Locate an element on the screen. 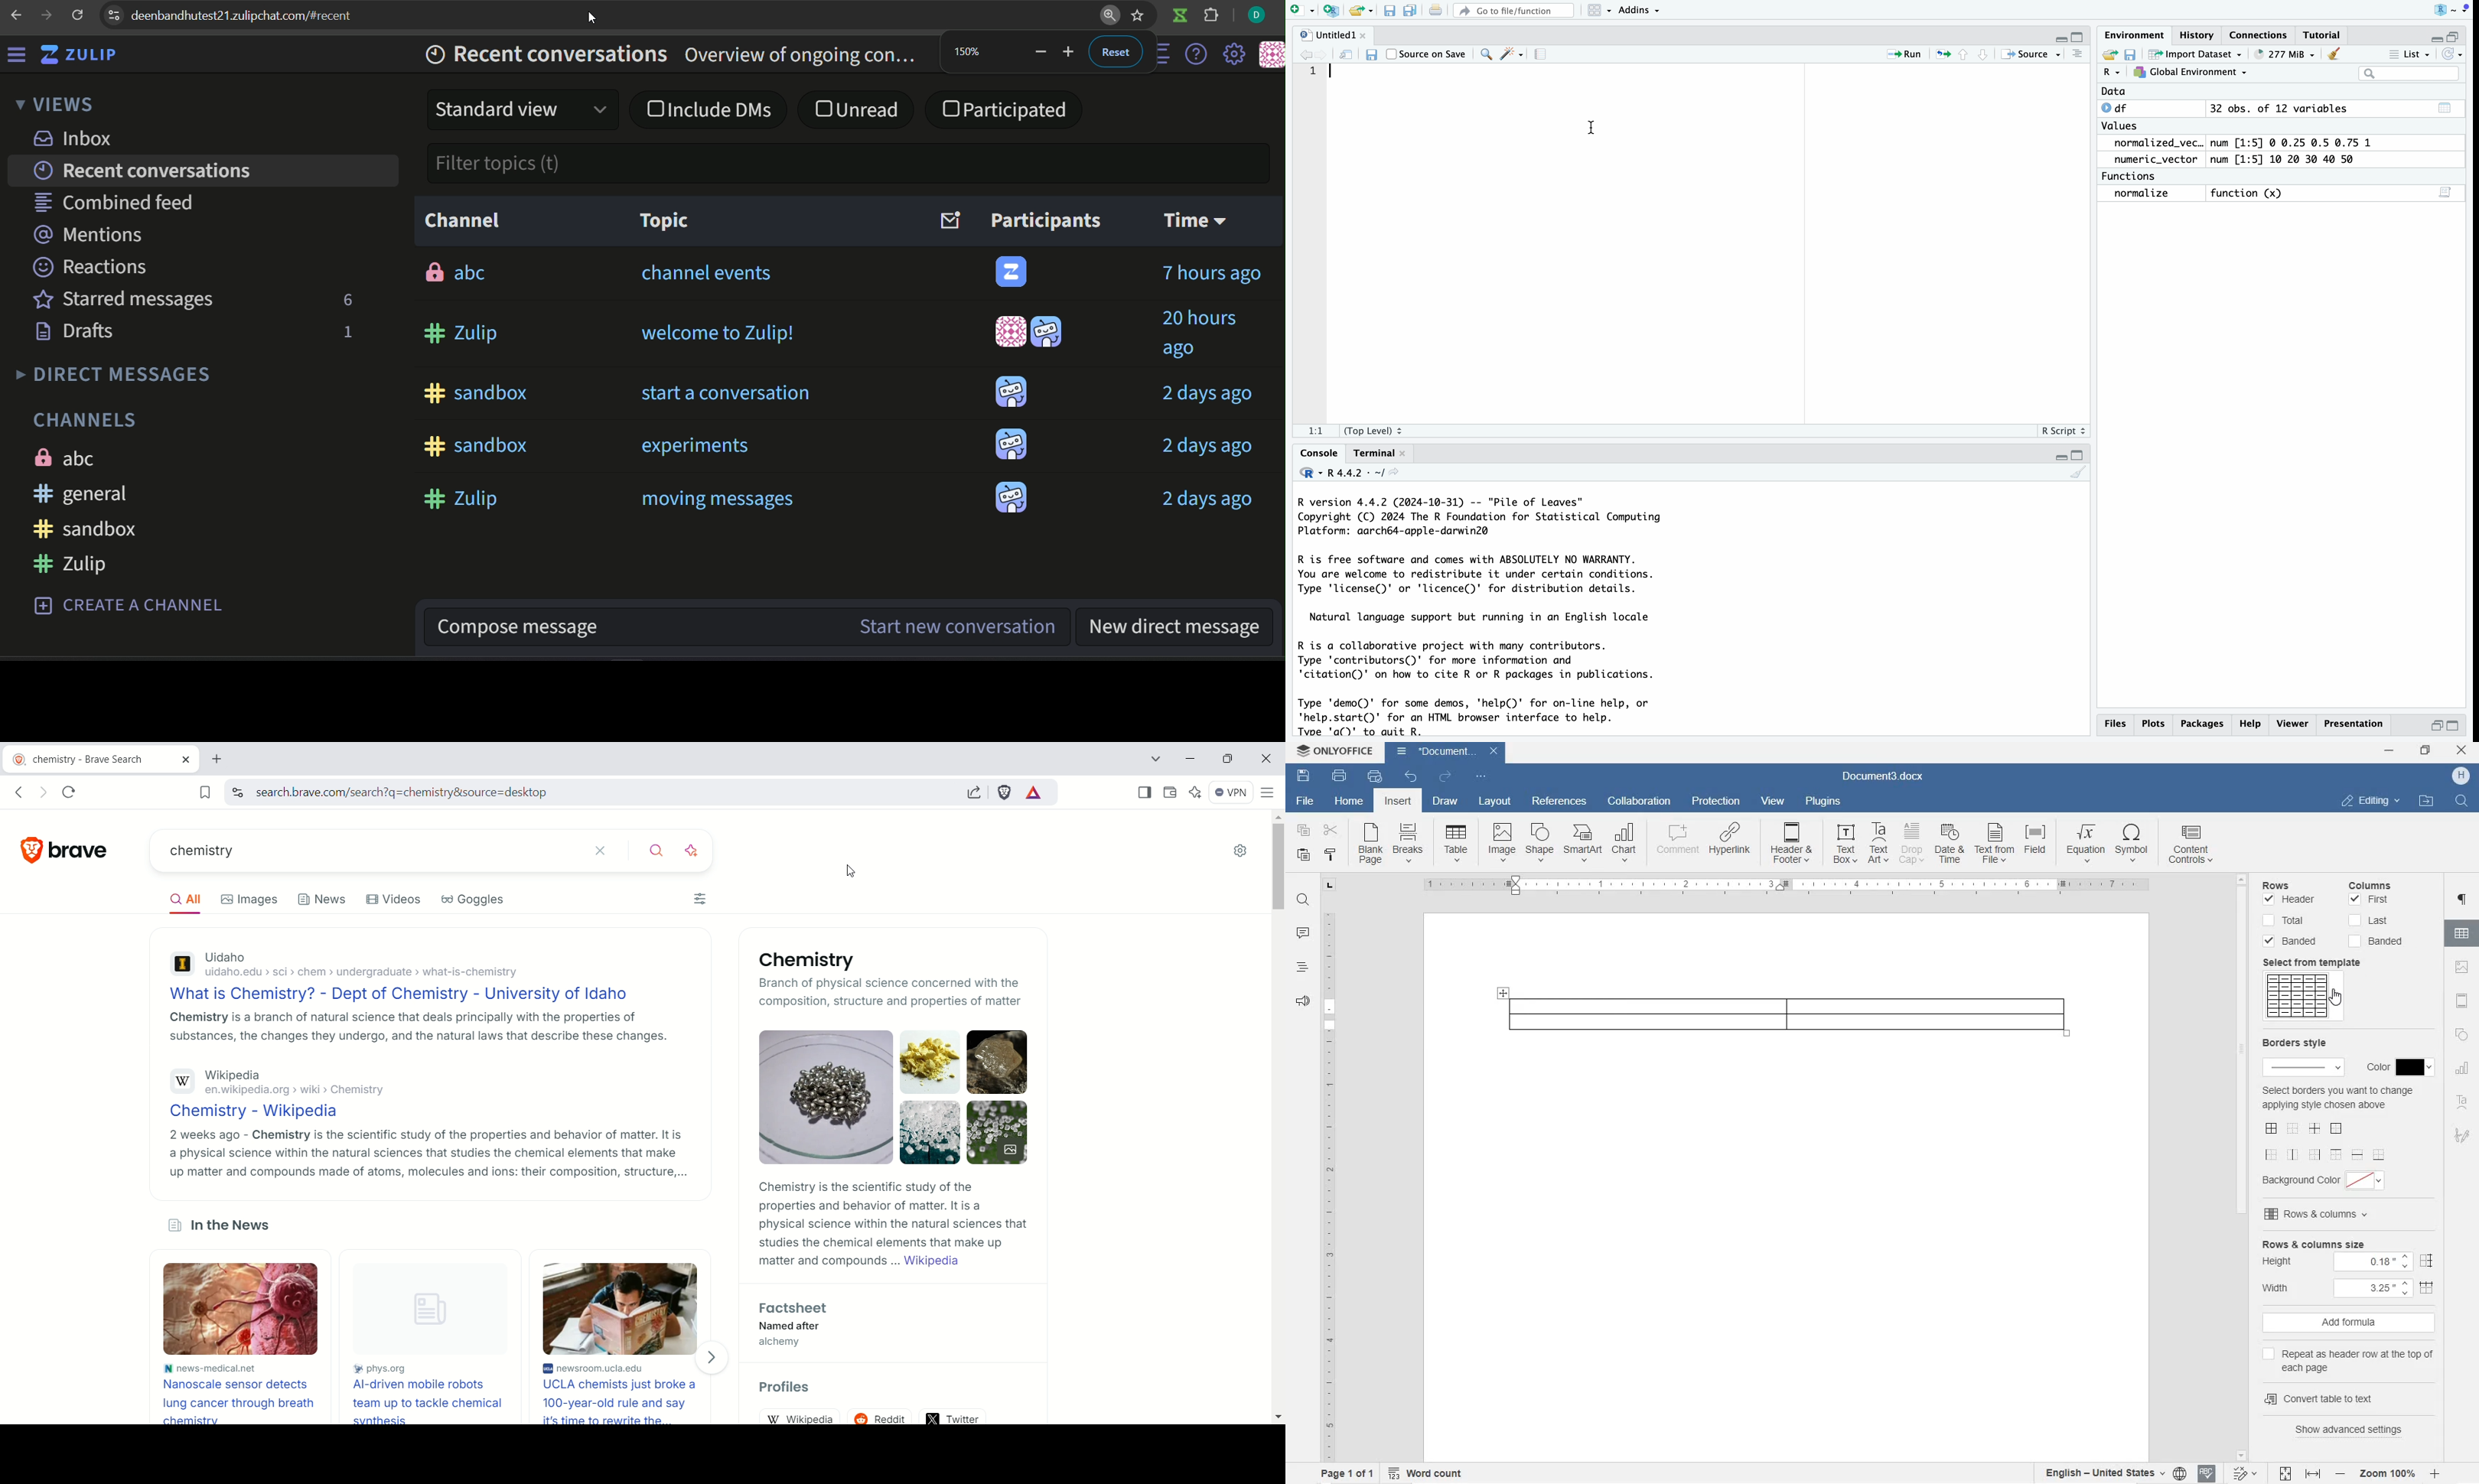 Image resolution: width=2492 pixels, height=1484 pixels. inbox is located at coordinates (71, 138).